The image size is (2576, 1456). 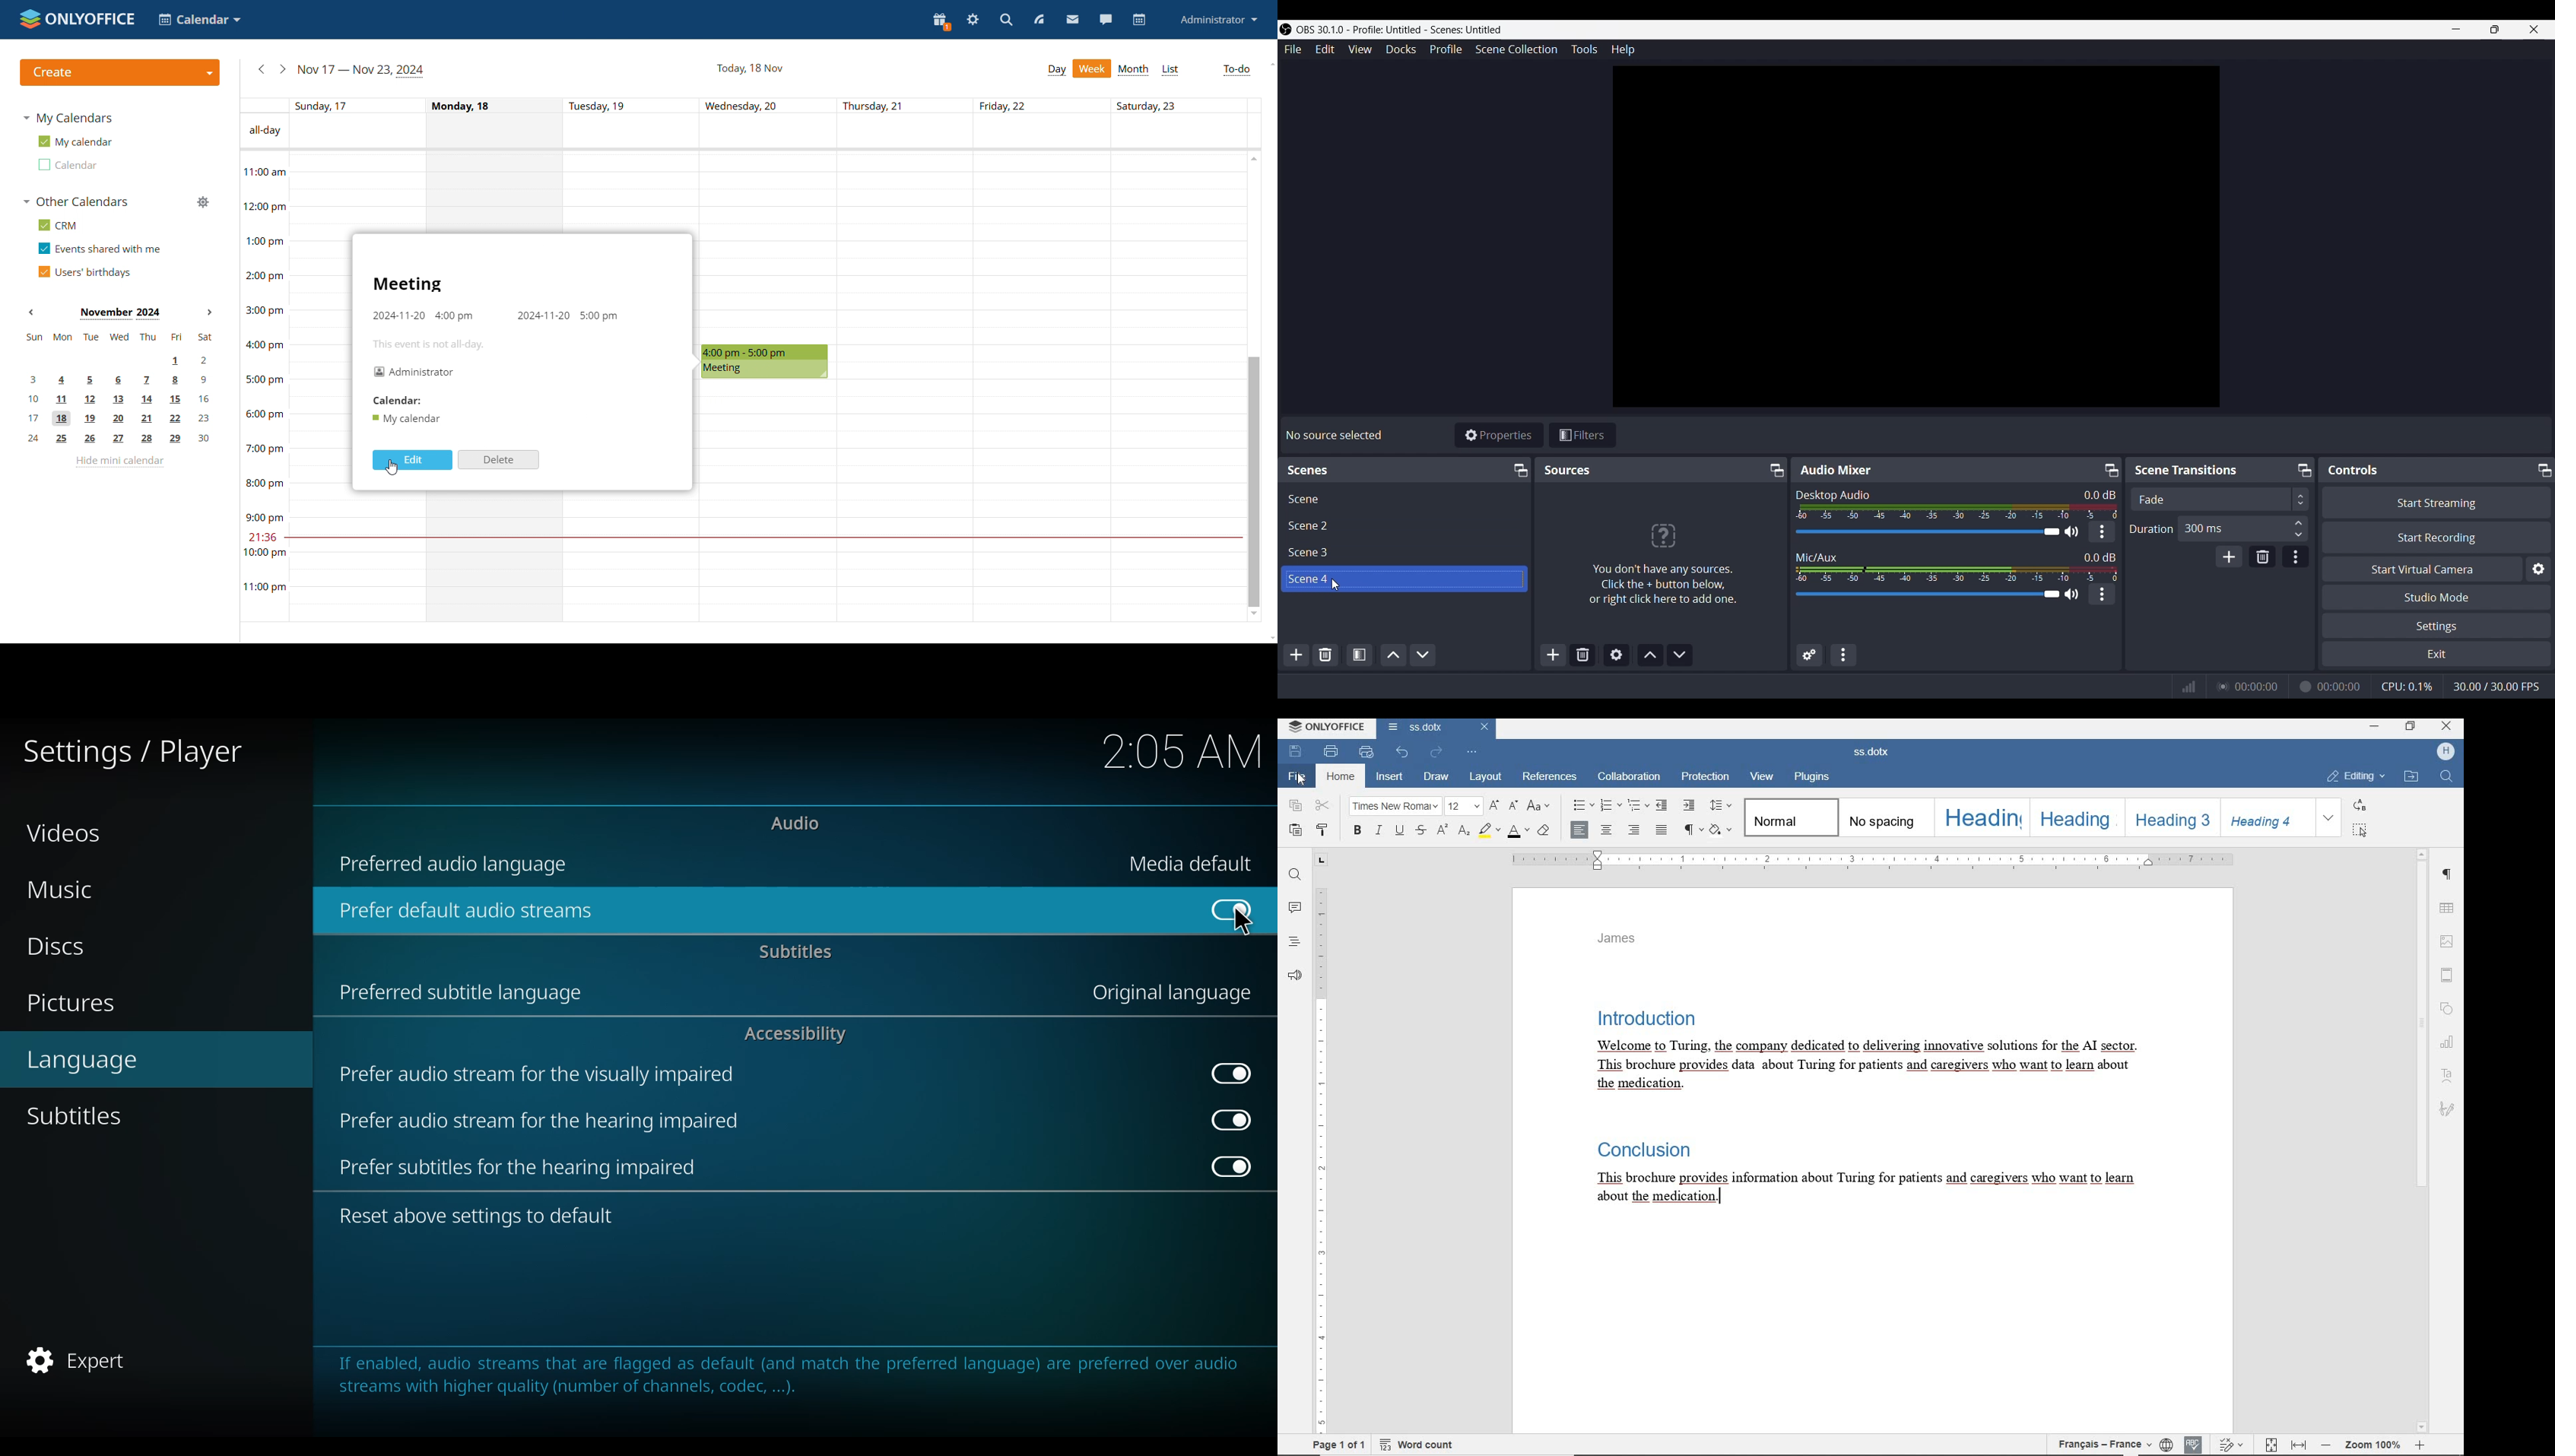 I want to click on HP, so click(x=2447, y=751).